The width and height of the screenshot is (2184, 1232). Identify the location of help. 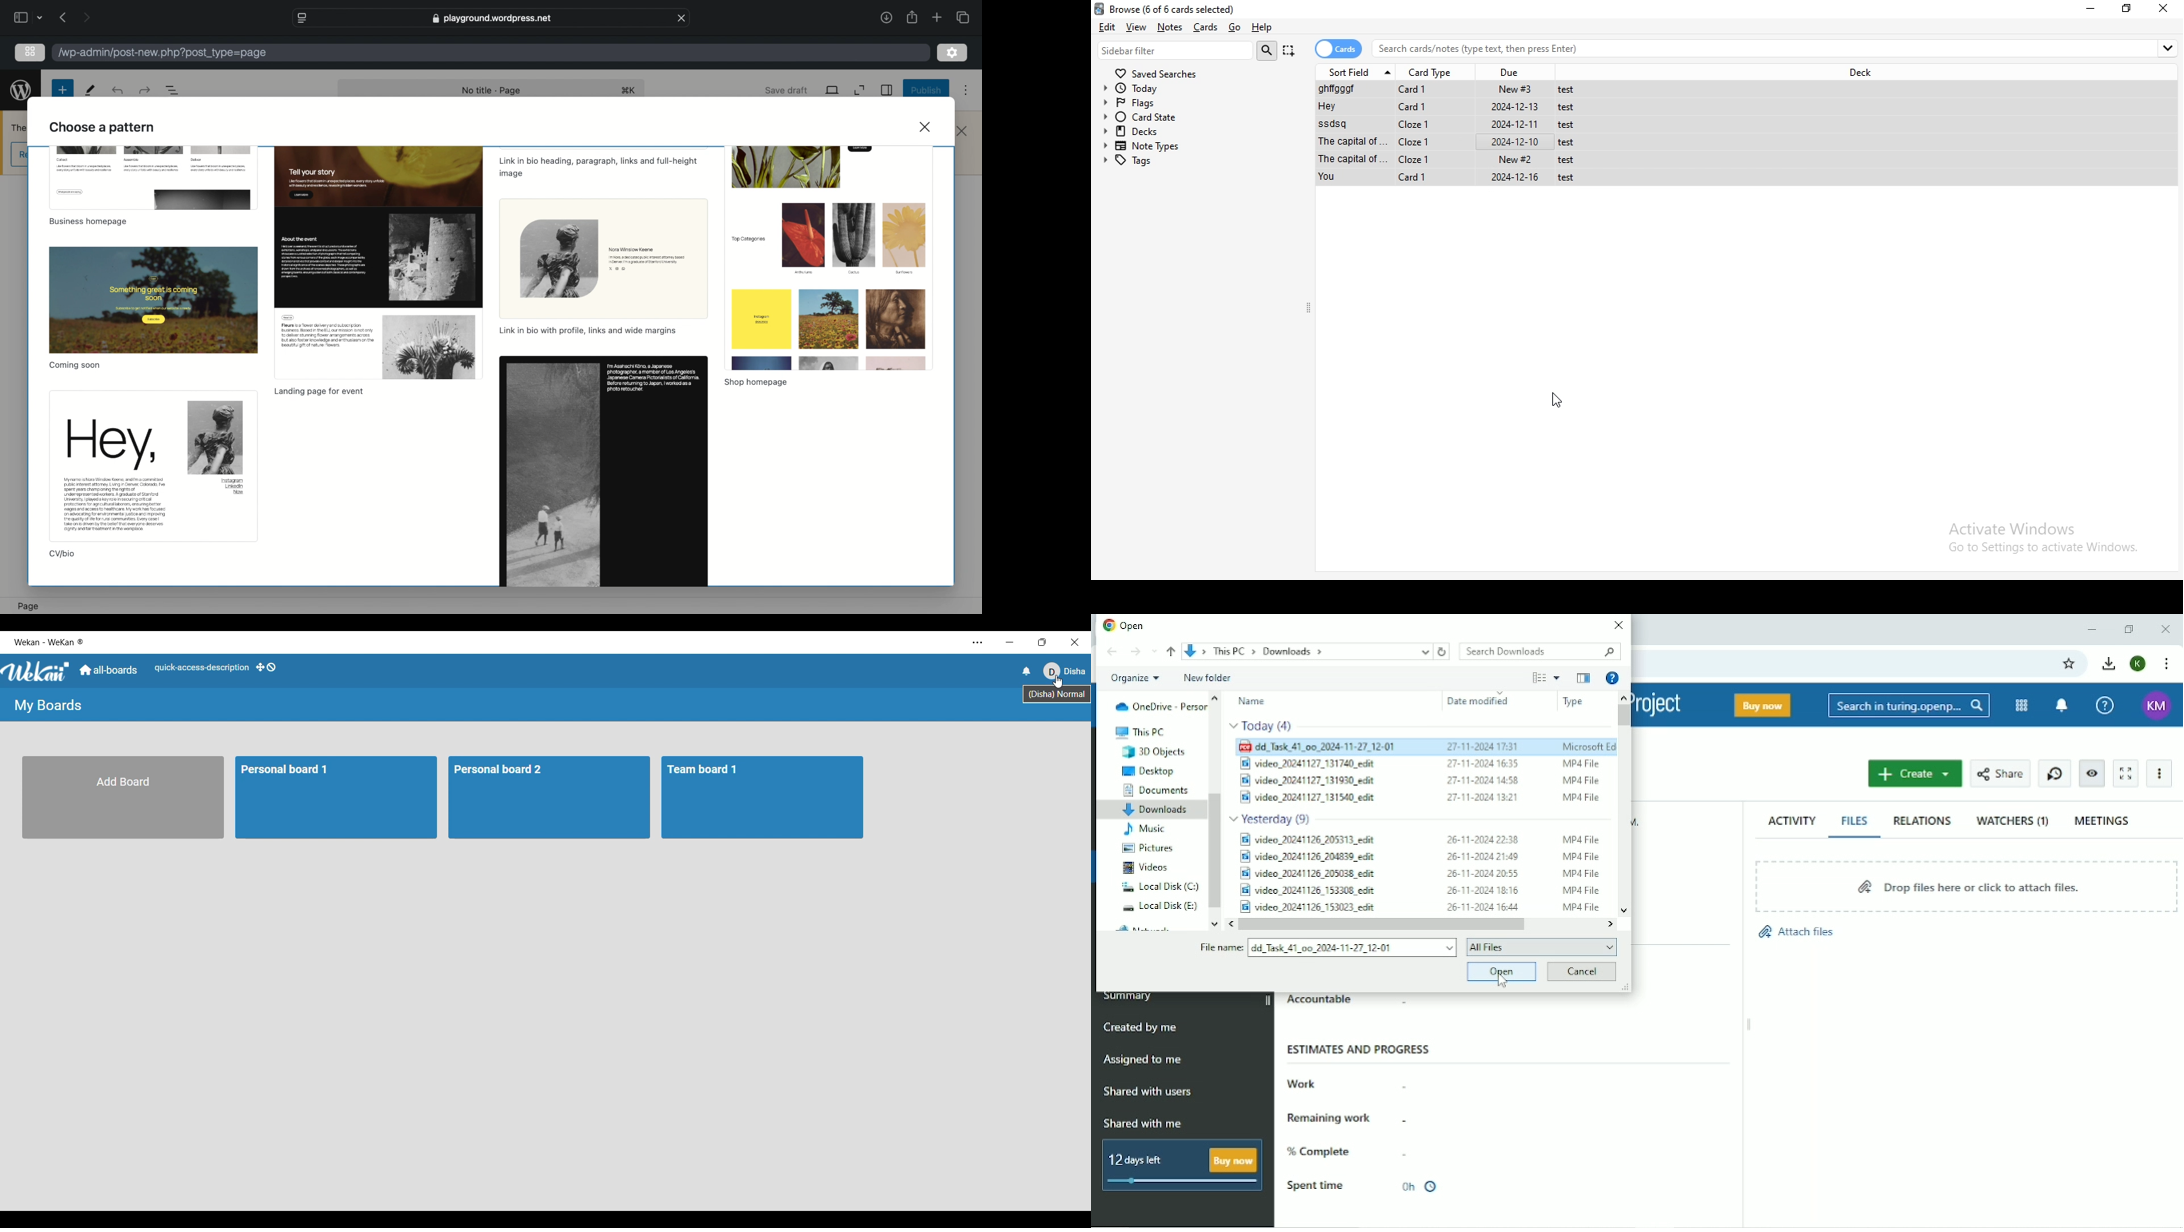
(1266, 29).